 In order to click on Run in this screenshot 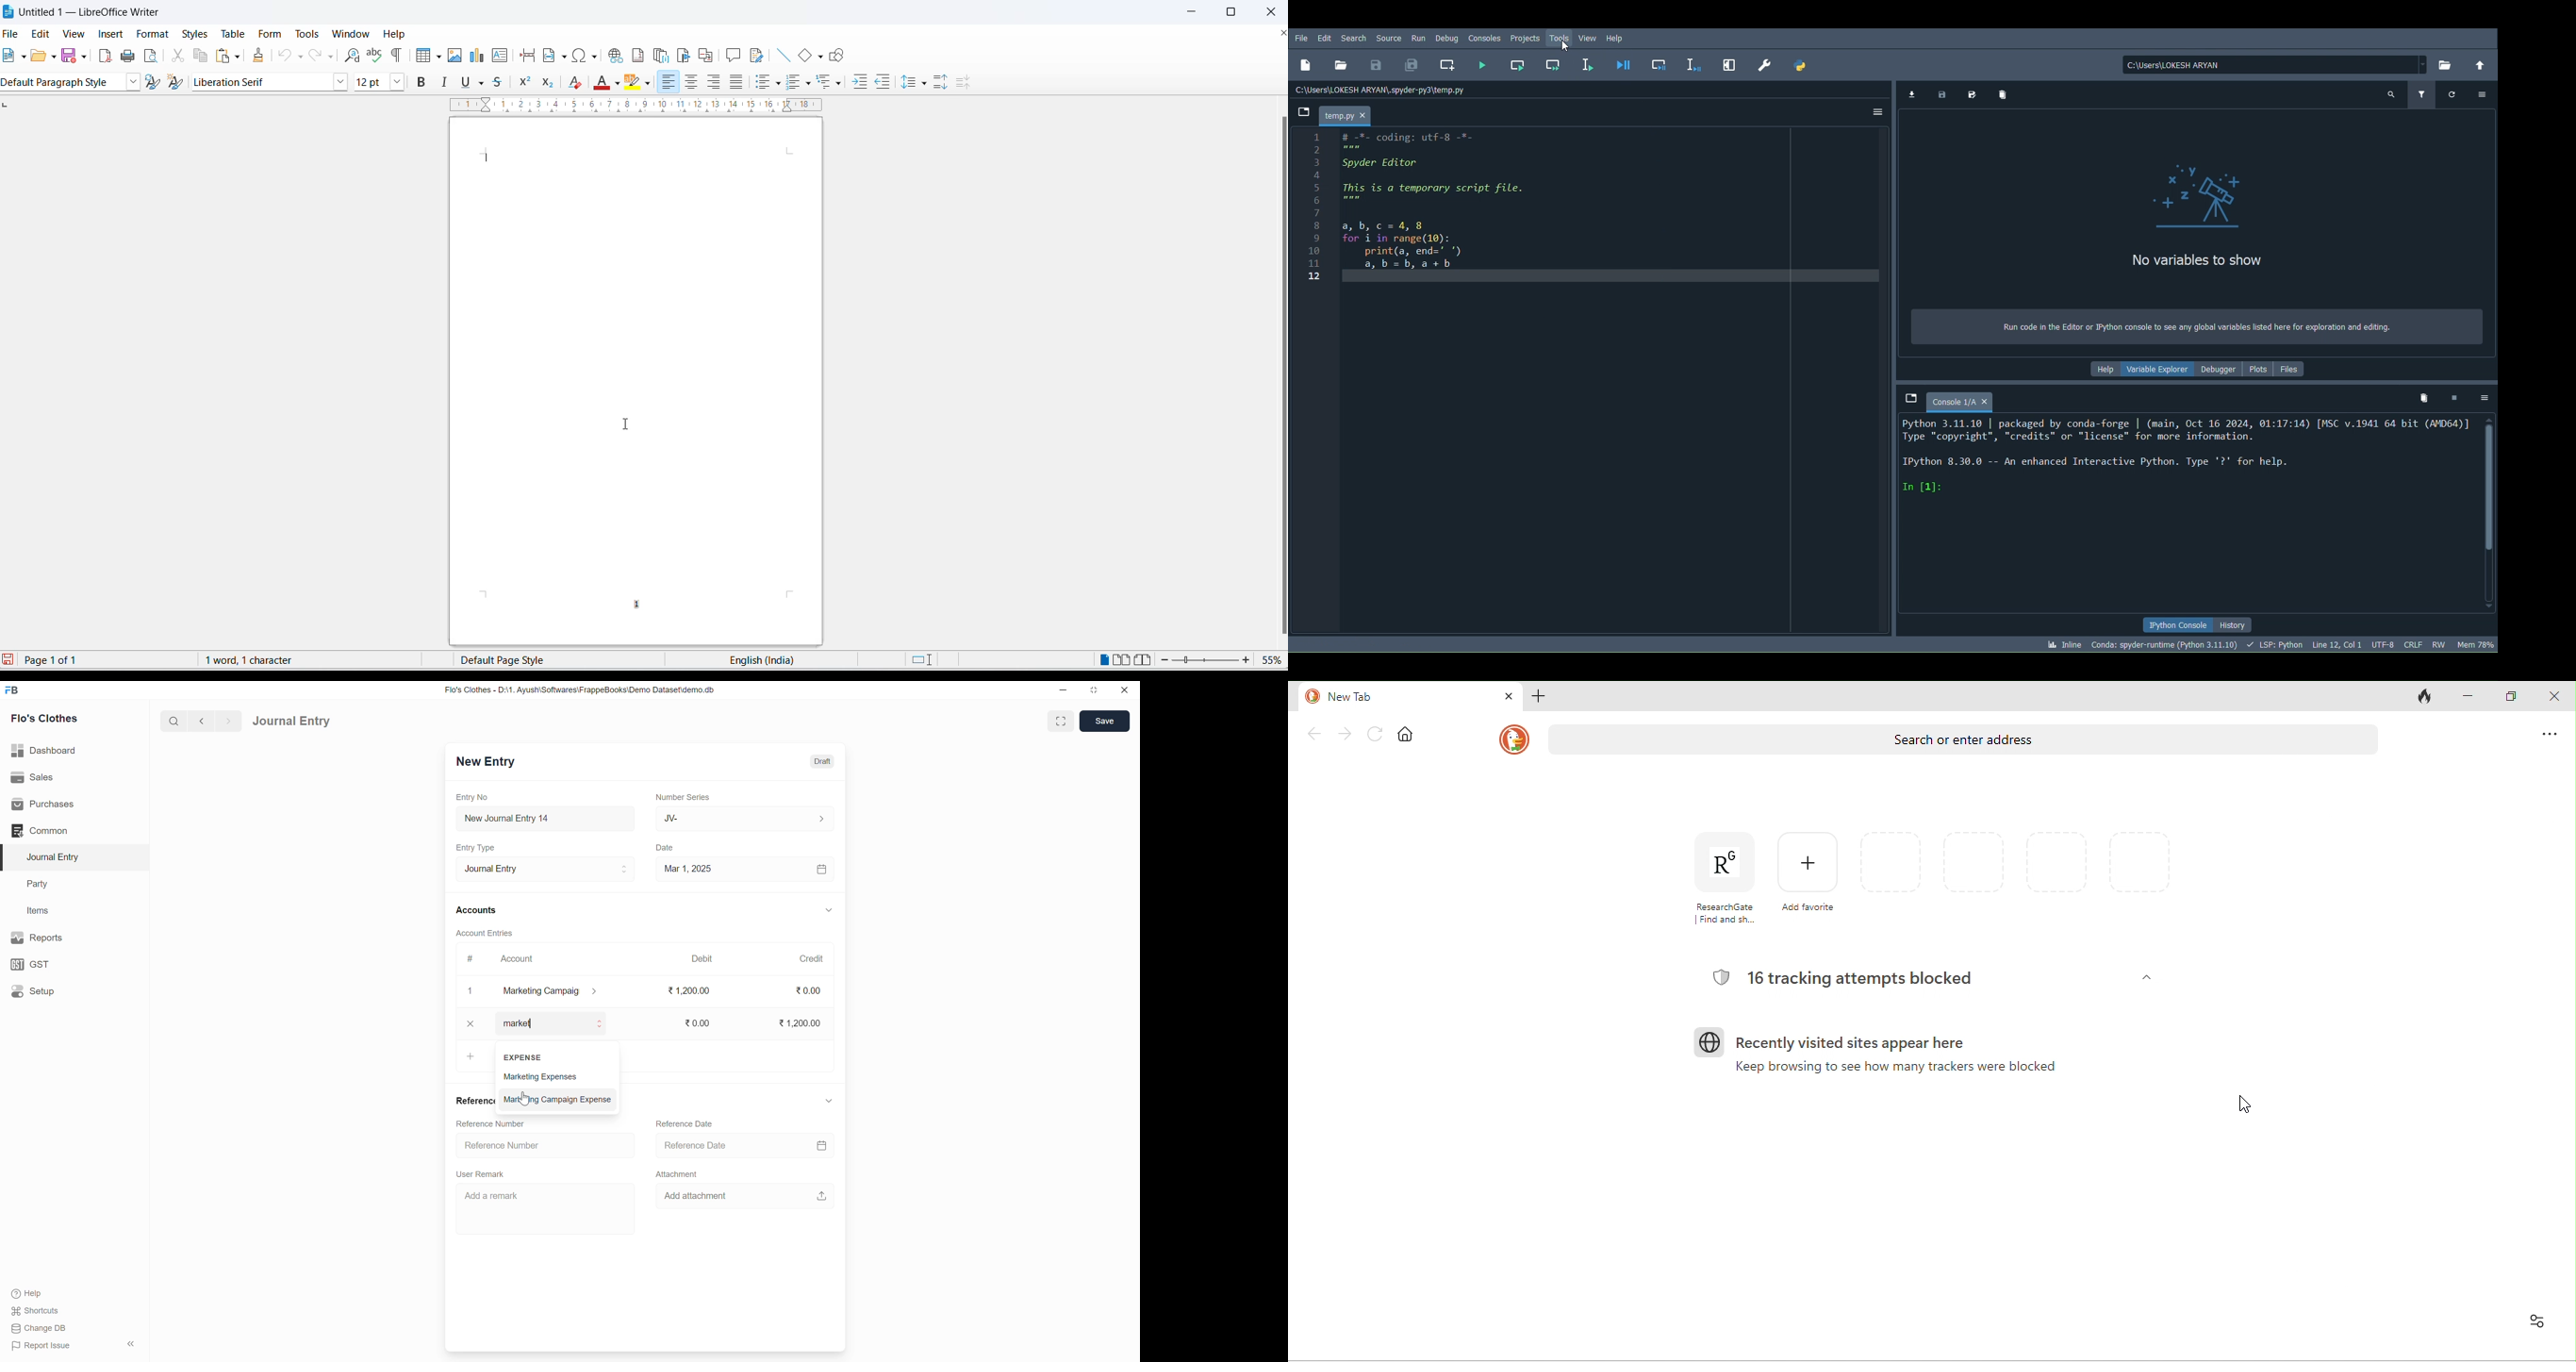, I will do `click(1418, 38)`.